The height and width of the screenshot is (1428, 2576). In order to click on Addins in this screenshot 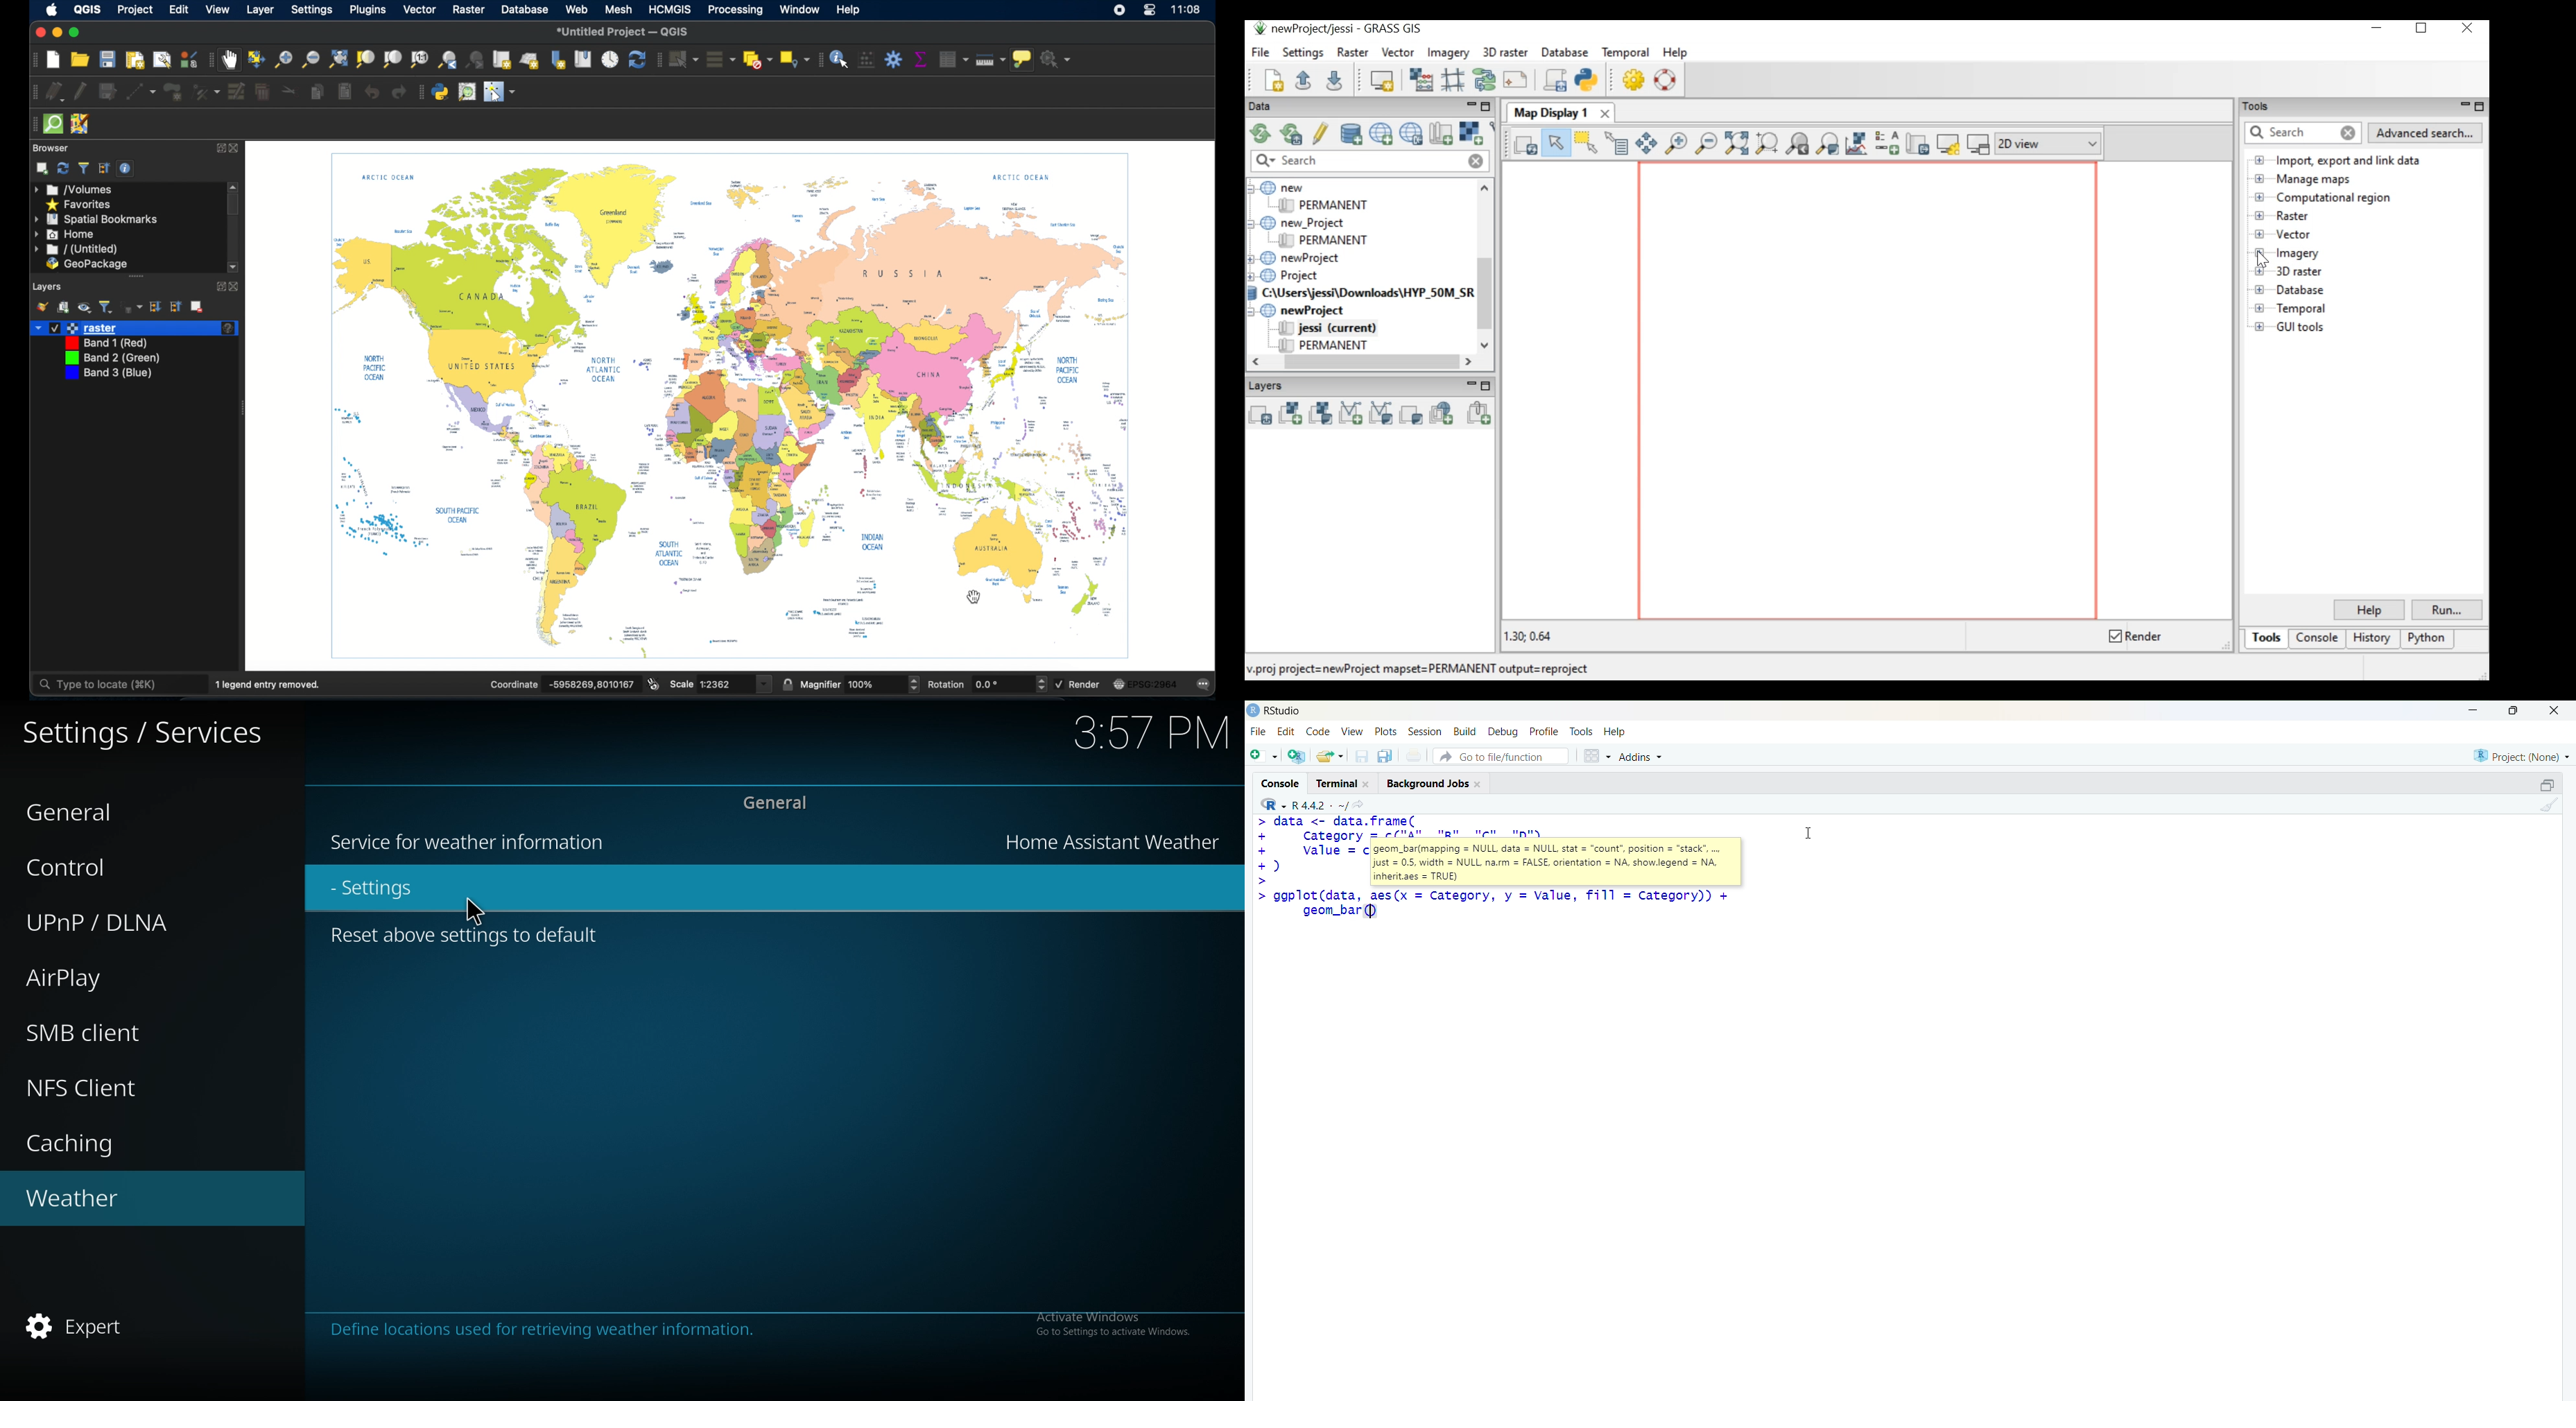, I will do `click(1643, 757)`.